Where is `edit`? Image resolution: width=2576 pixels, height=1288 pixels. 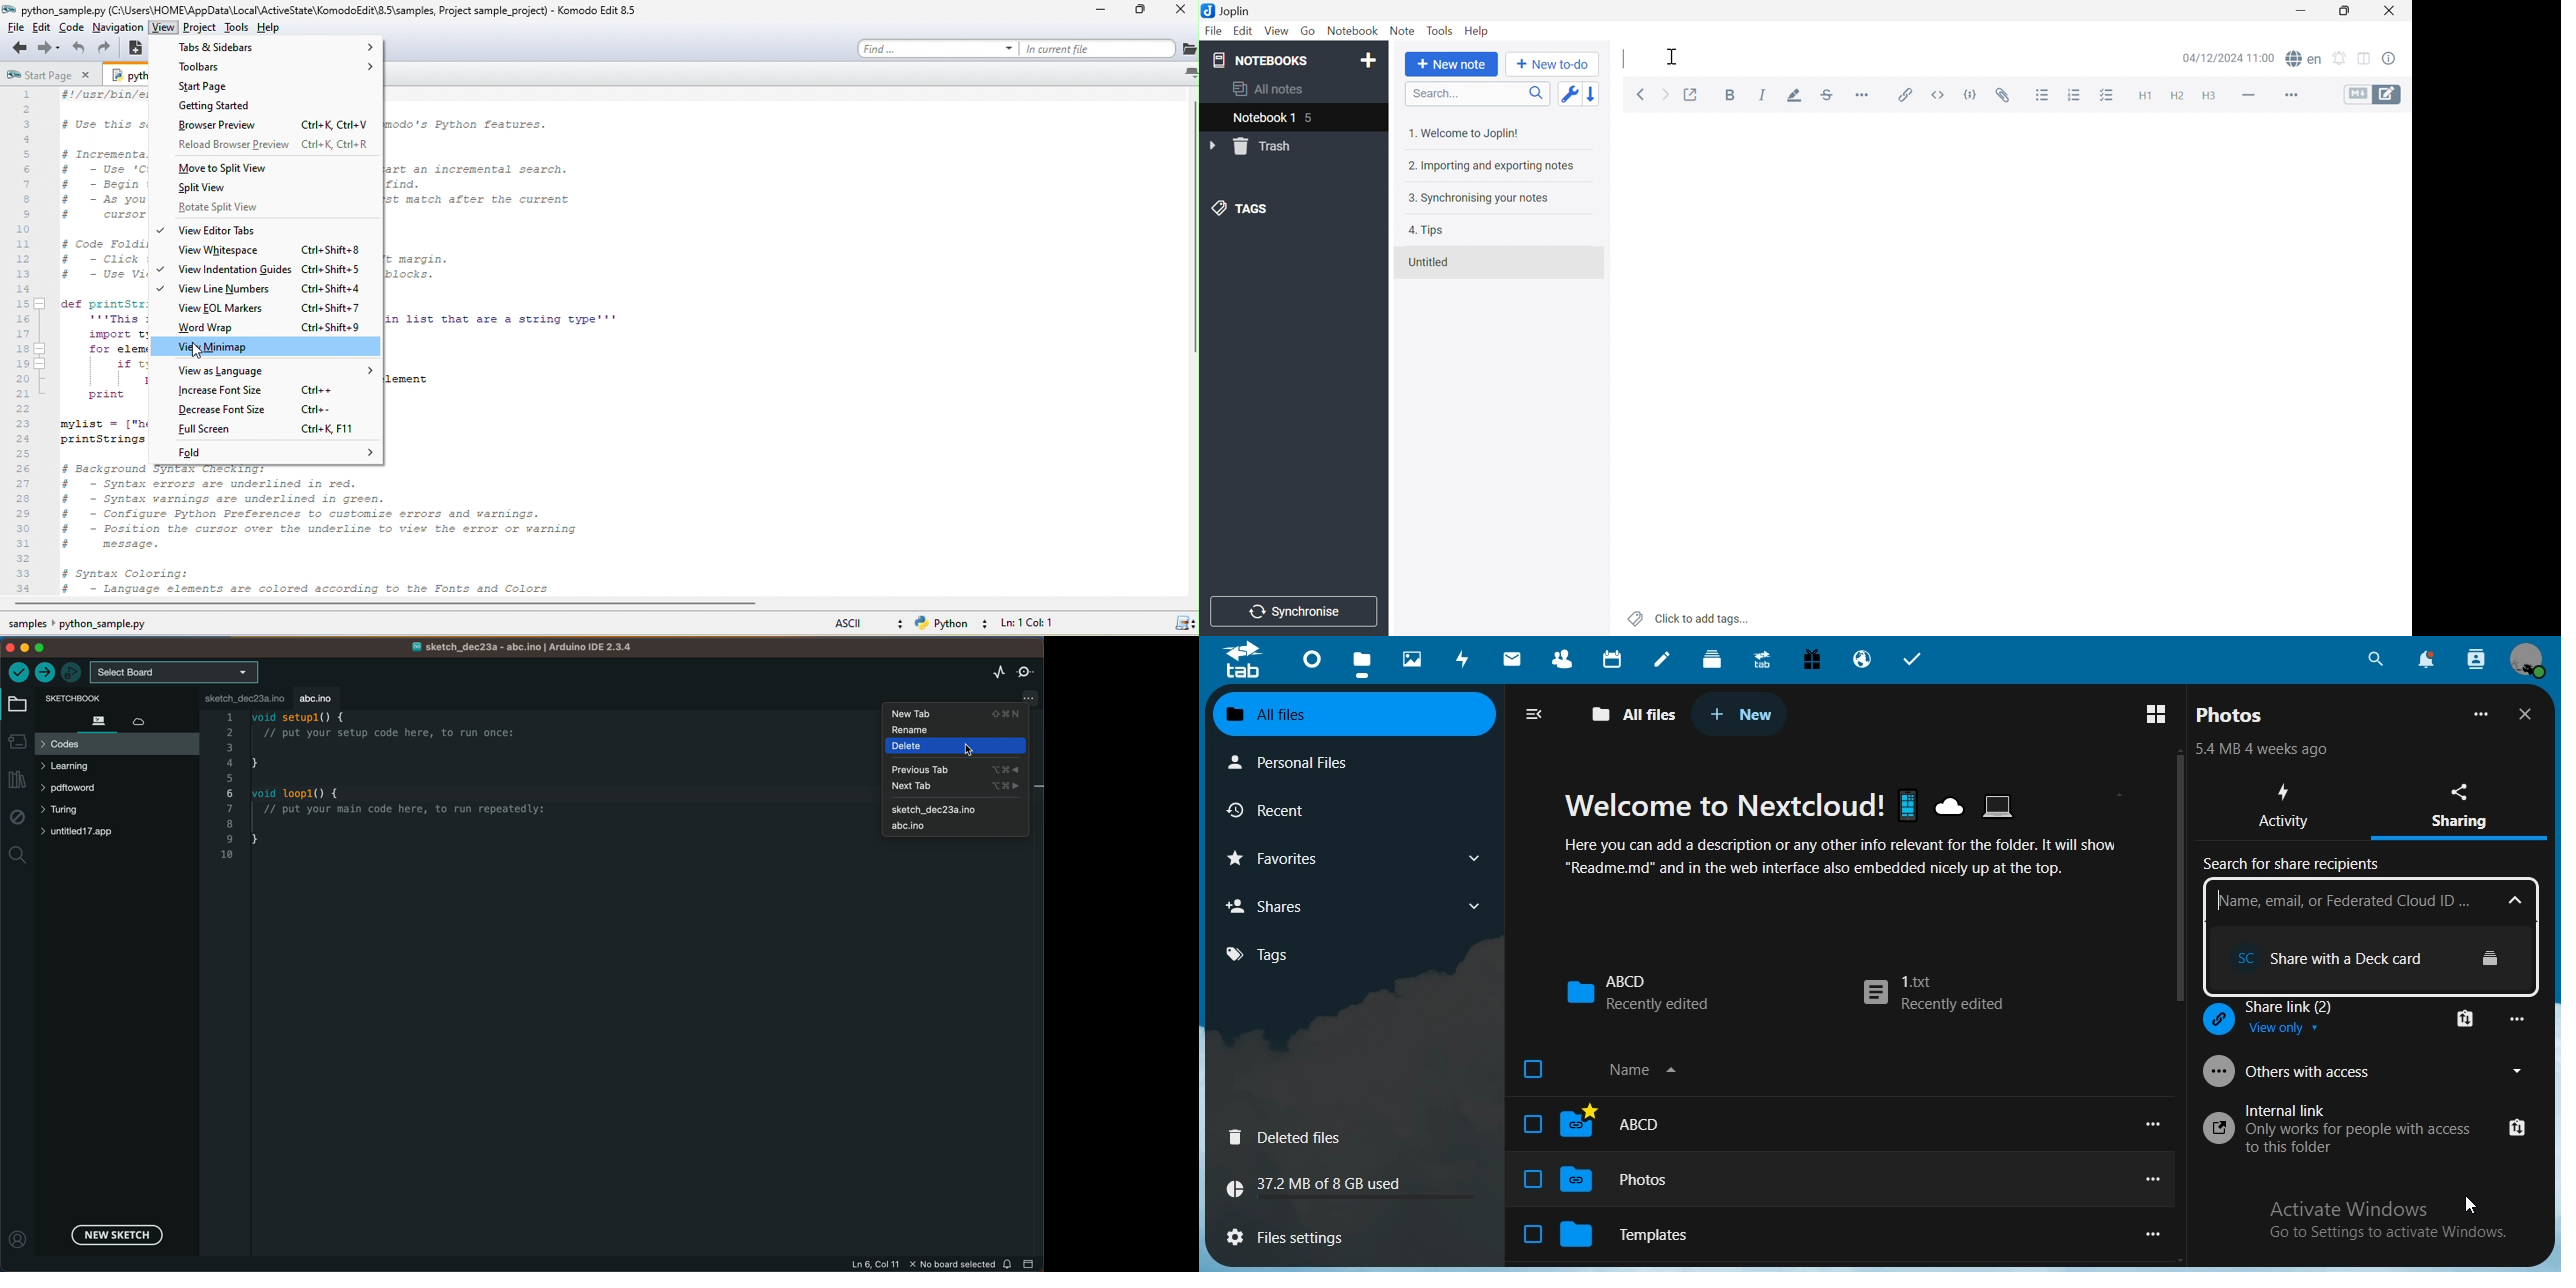
edit is located at coordinates (42, 32).